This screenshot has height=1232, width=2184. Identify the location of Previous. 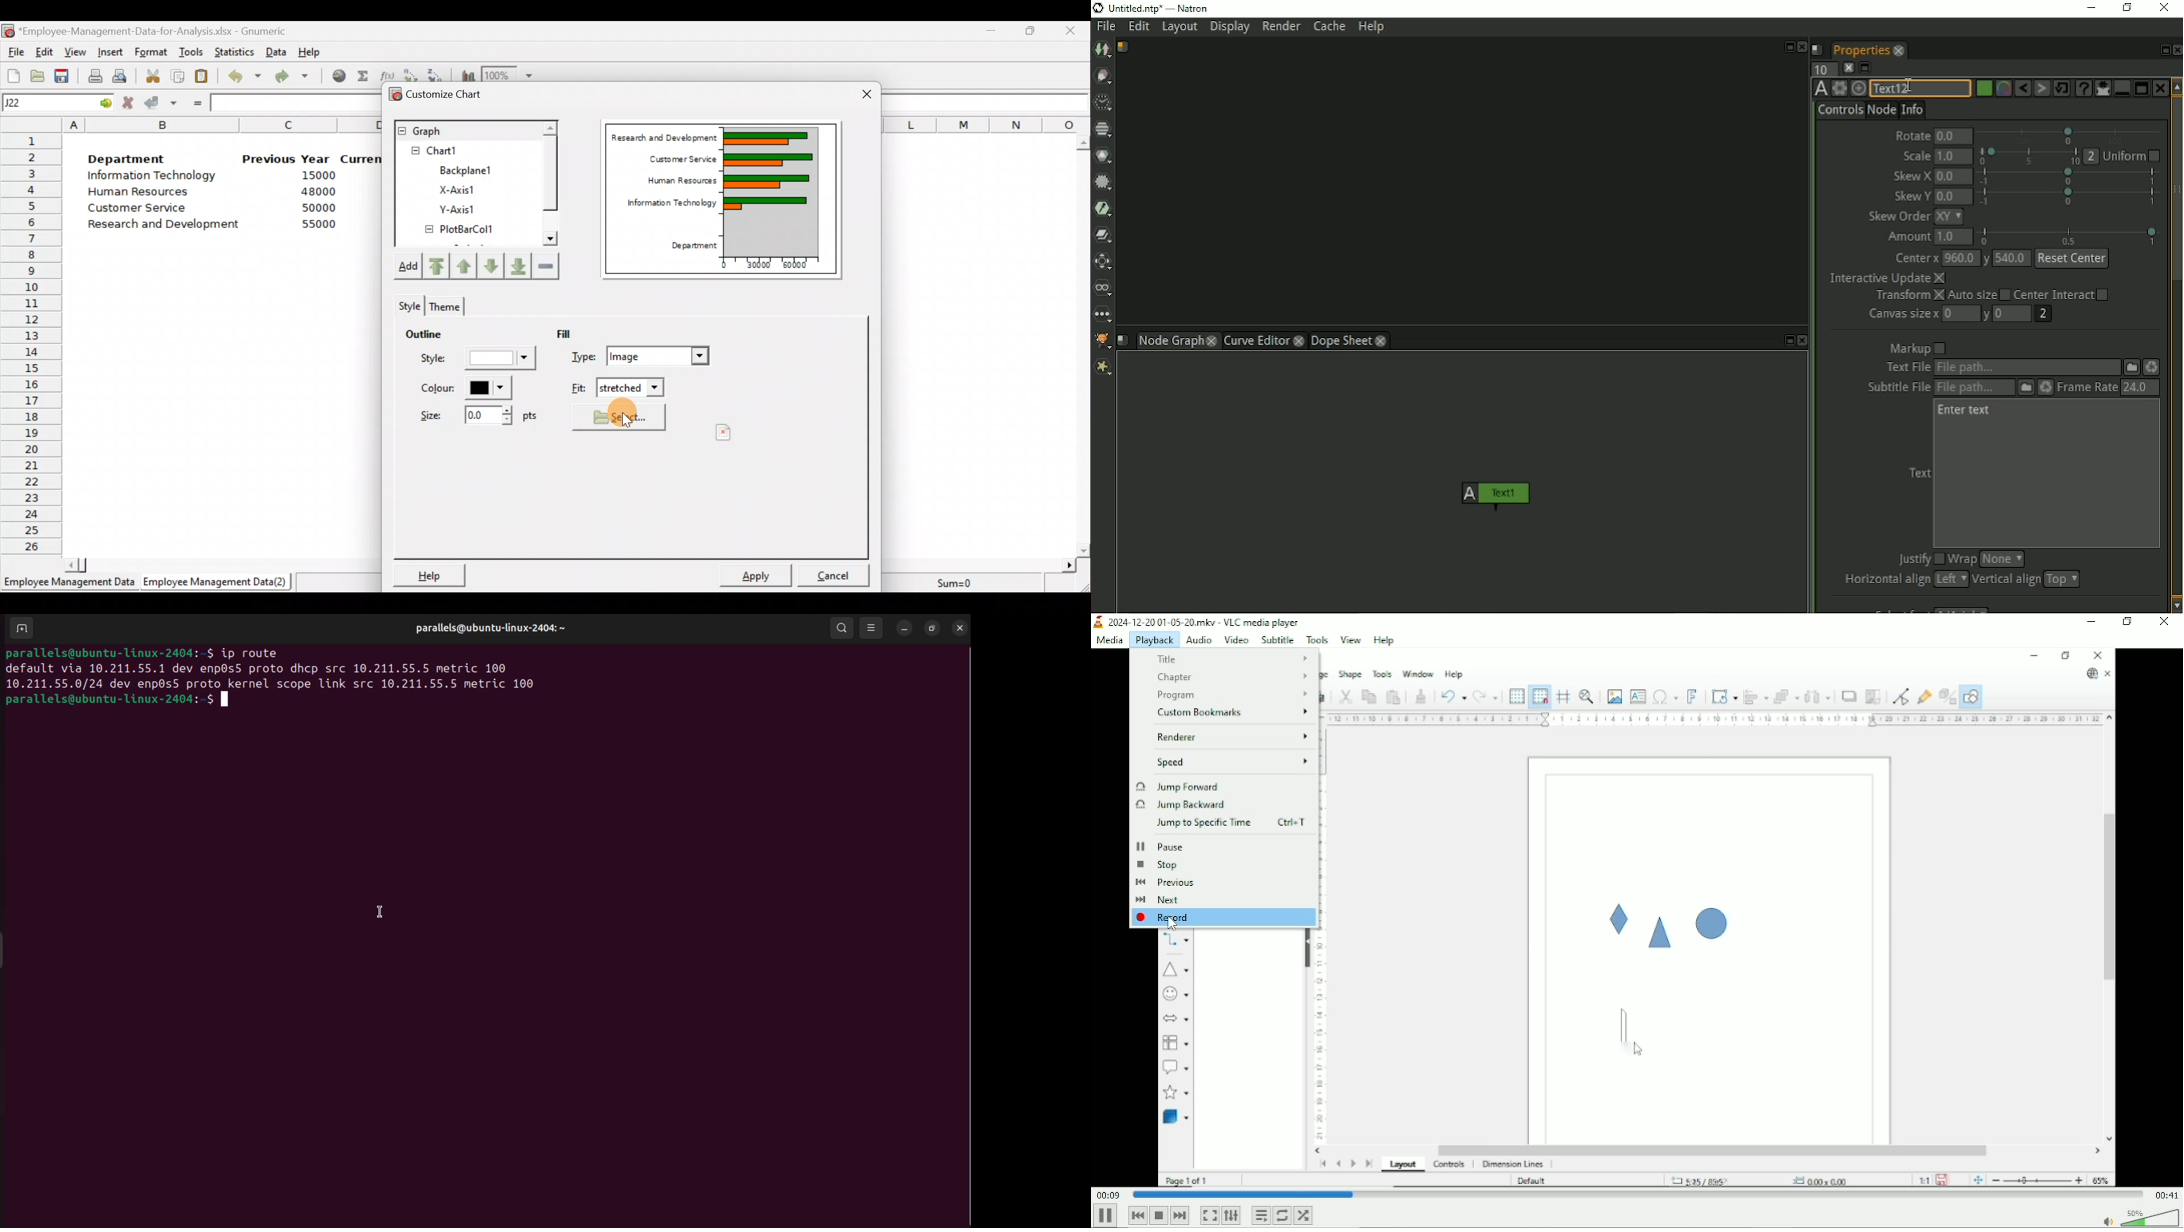
(1219, 882).